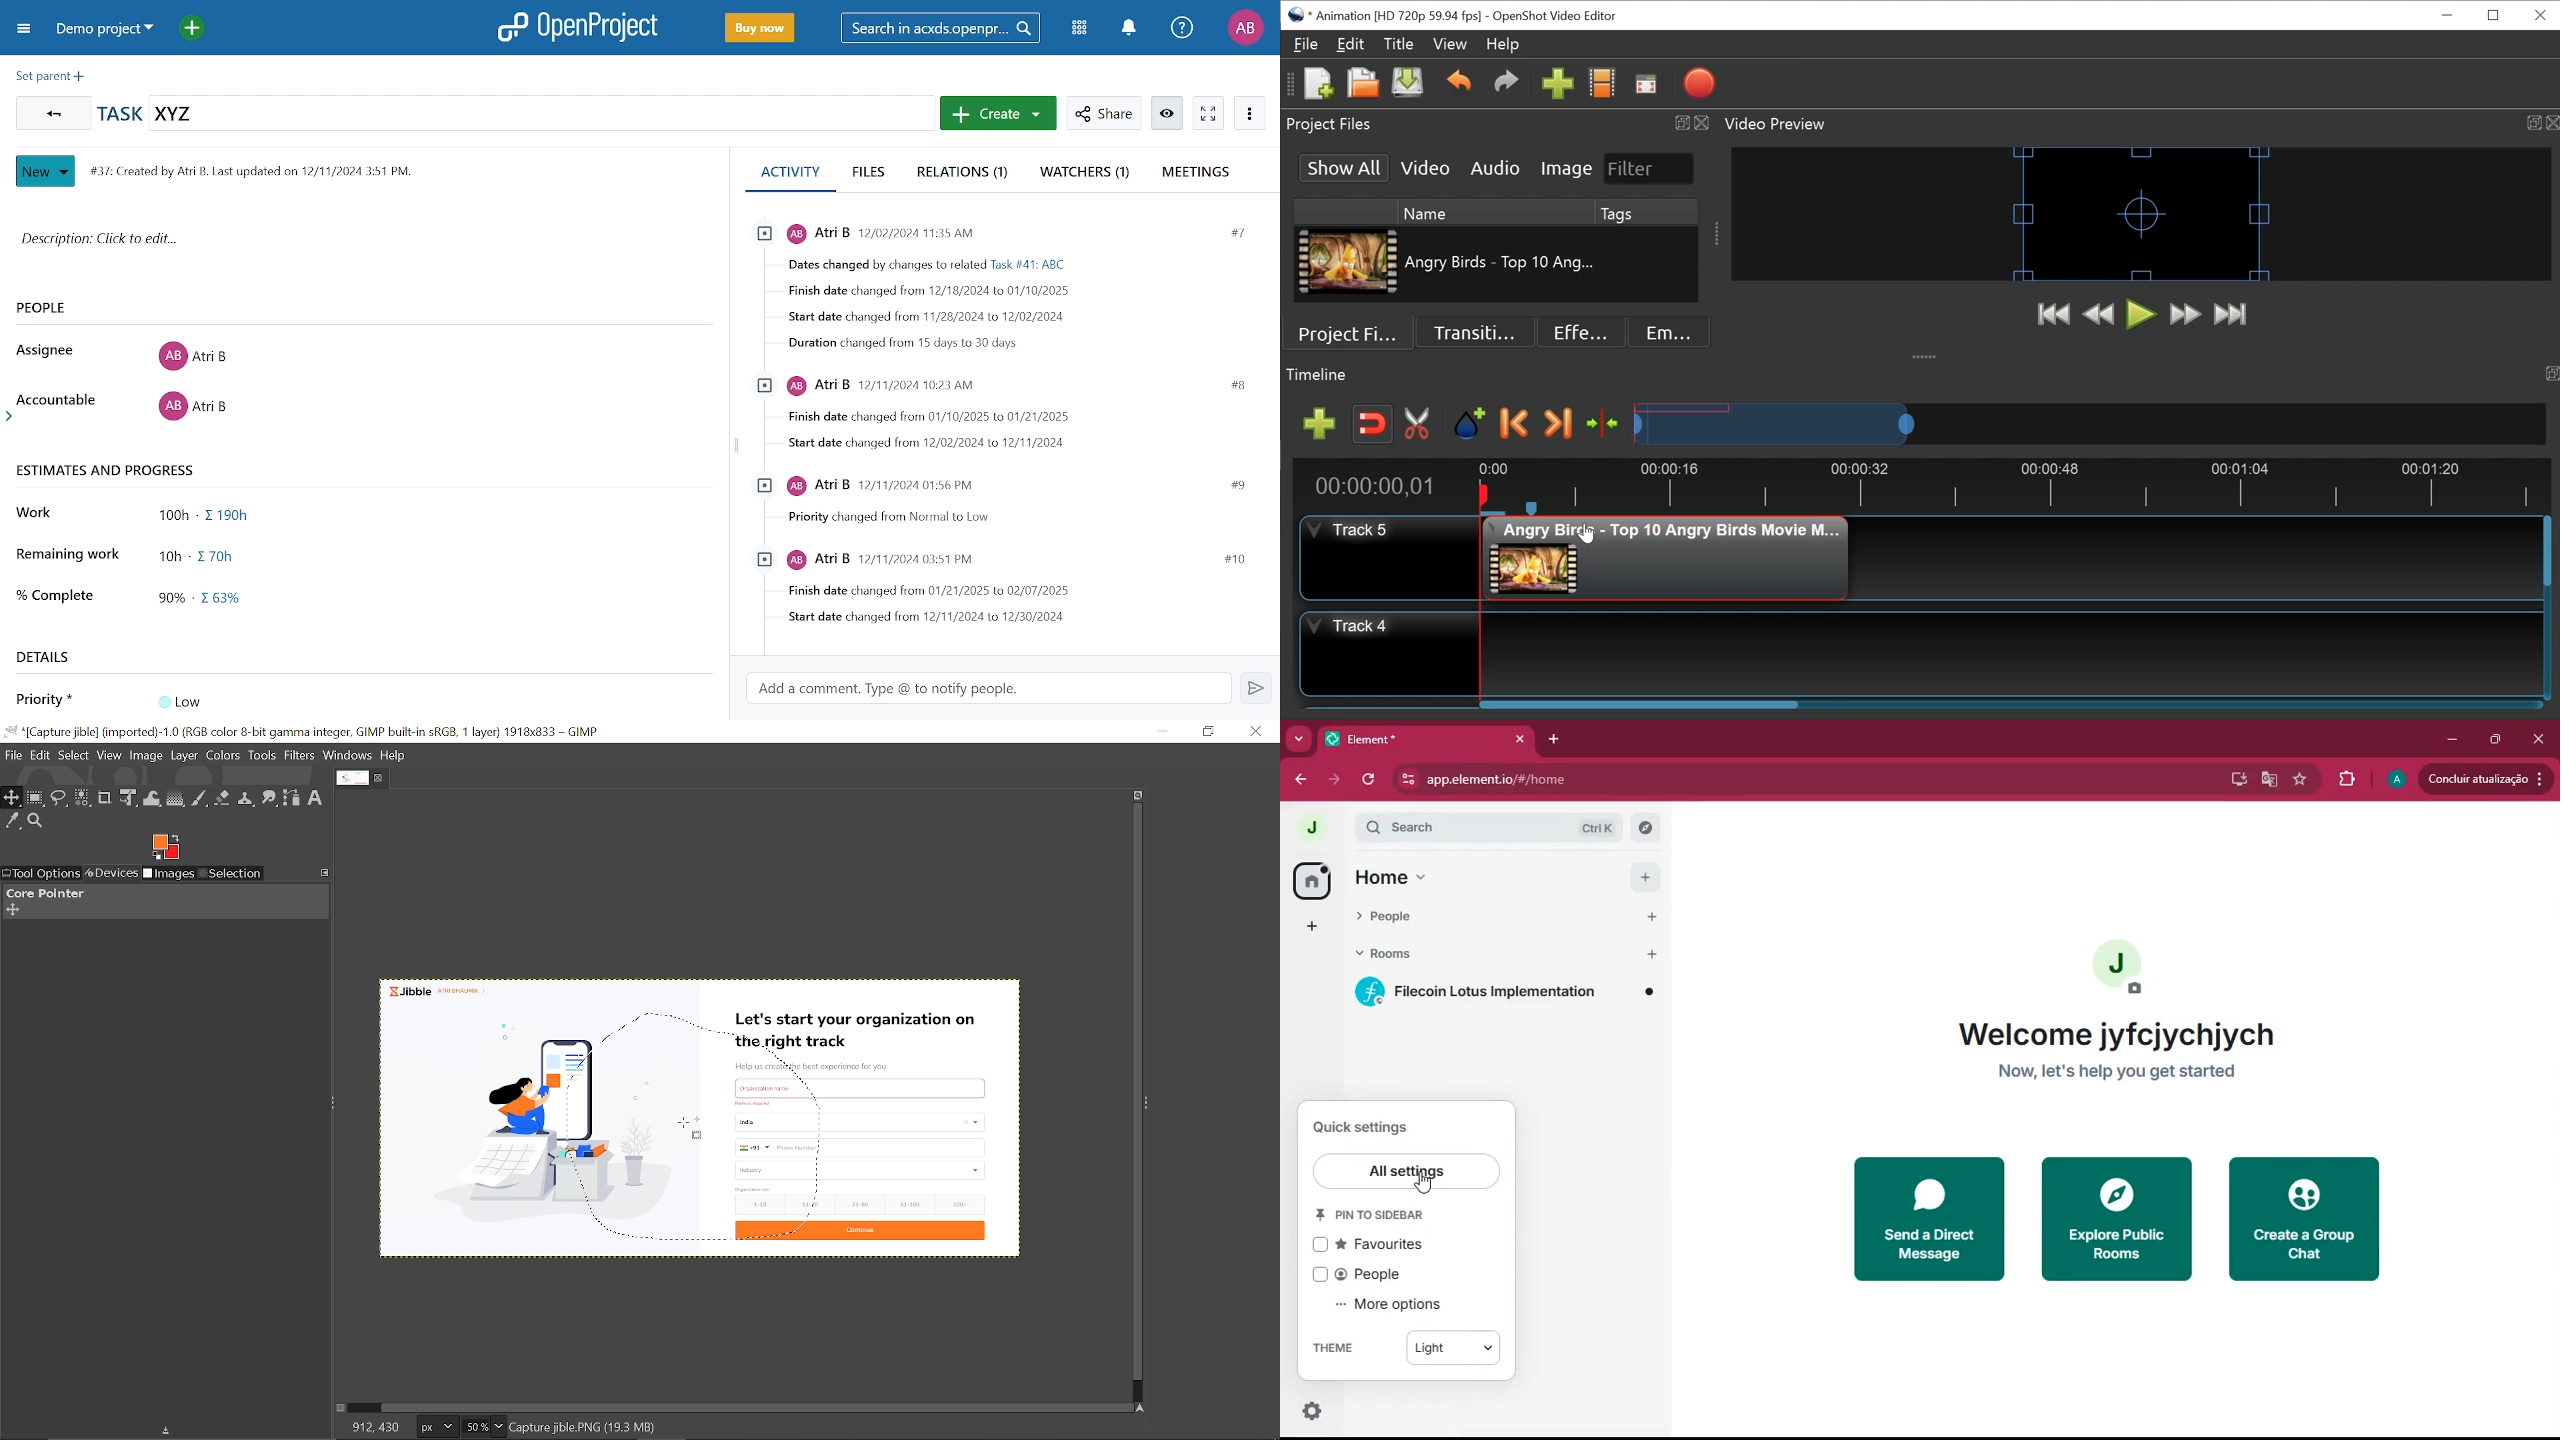 The width and height of the screenshot is (2576, 1456). Describe the element at coordinates (1502, 45) in the screenshot. I see `Help` at that location.